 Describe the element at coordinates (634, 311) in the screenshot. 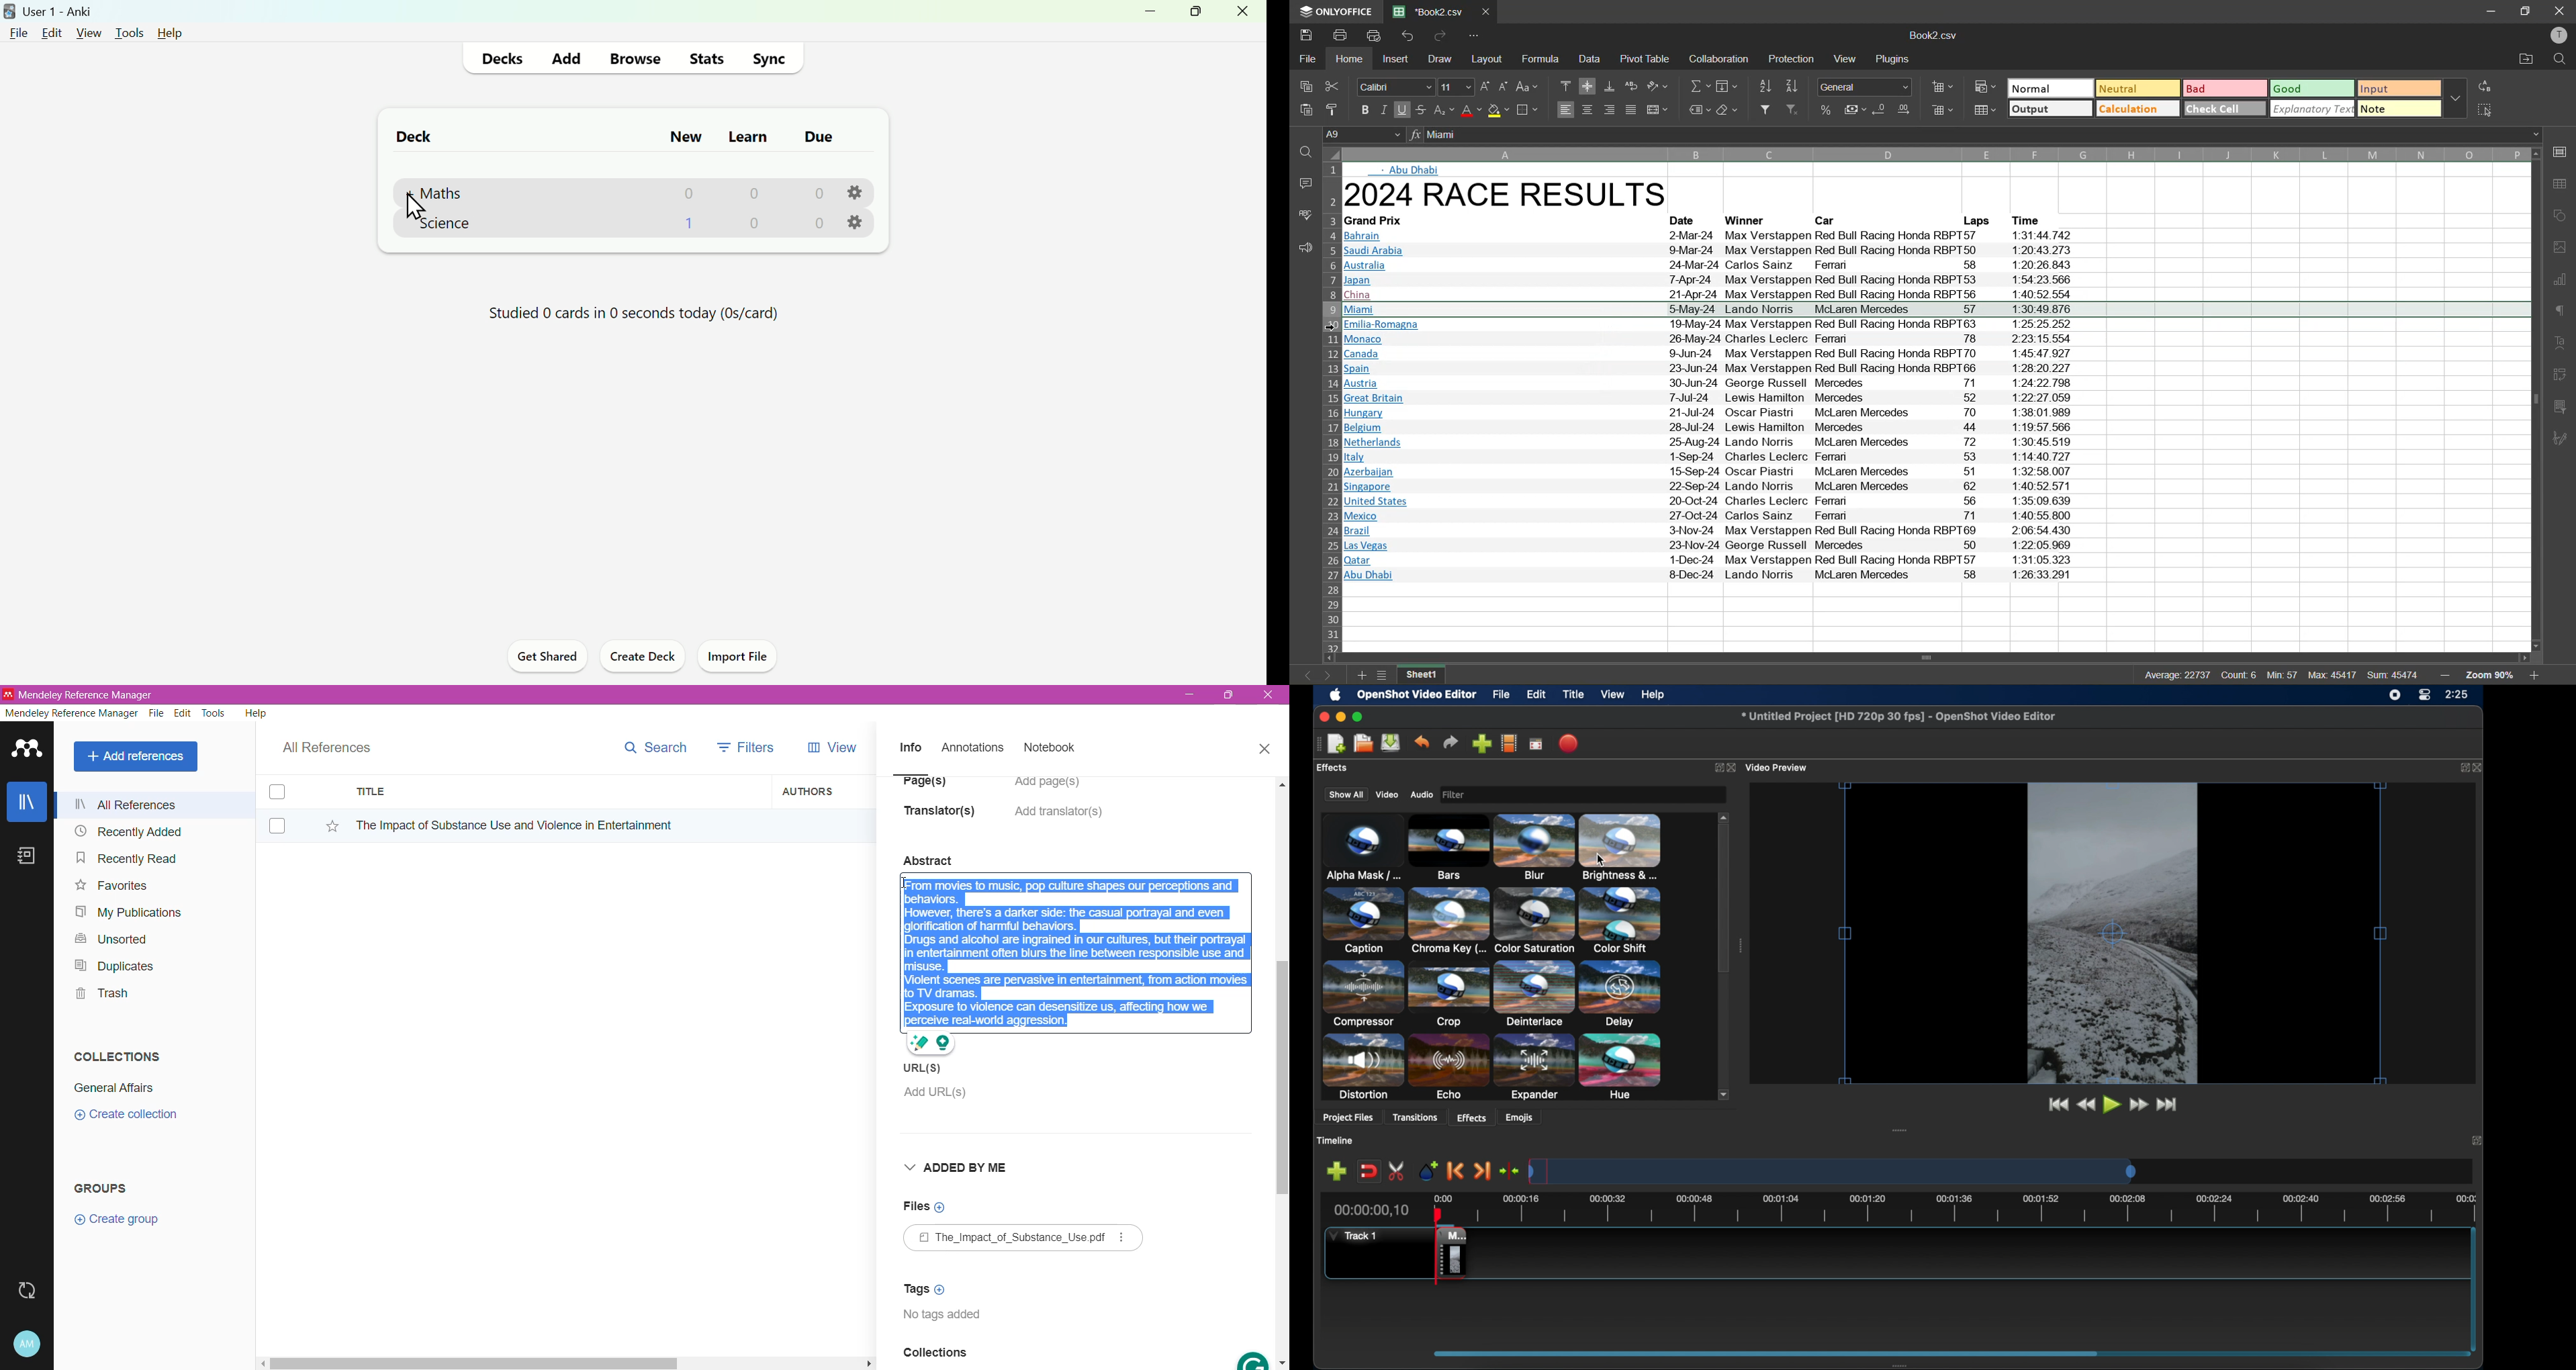

I see `Progress` at that location.